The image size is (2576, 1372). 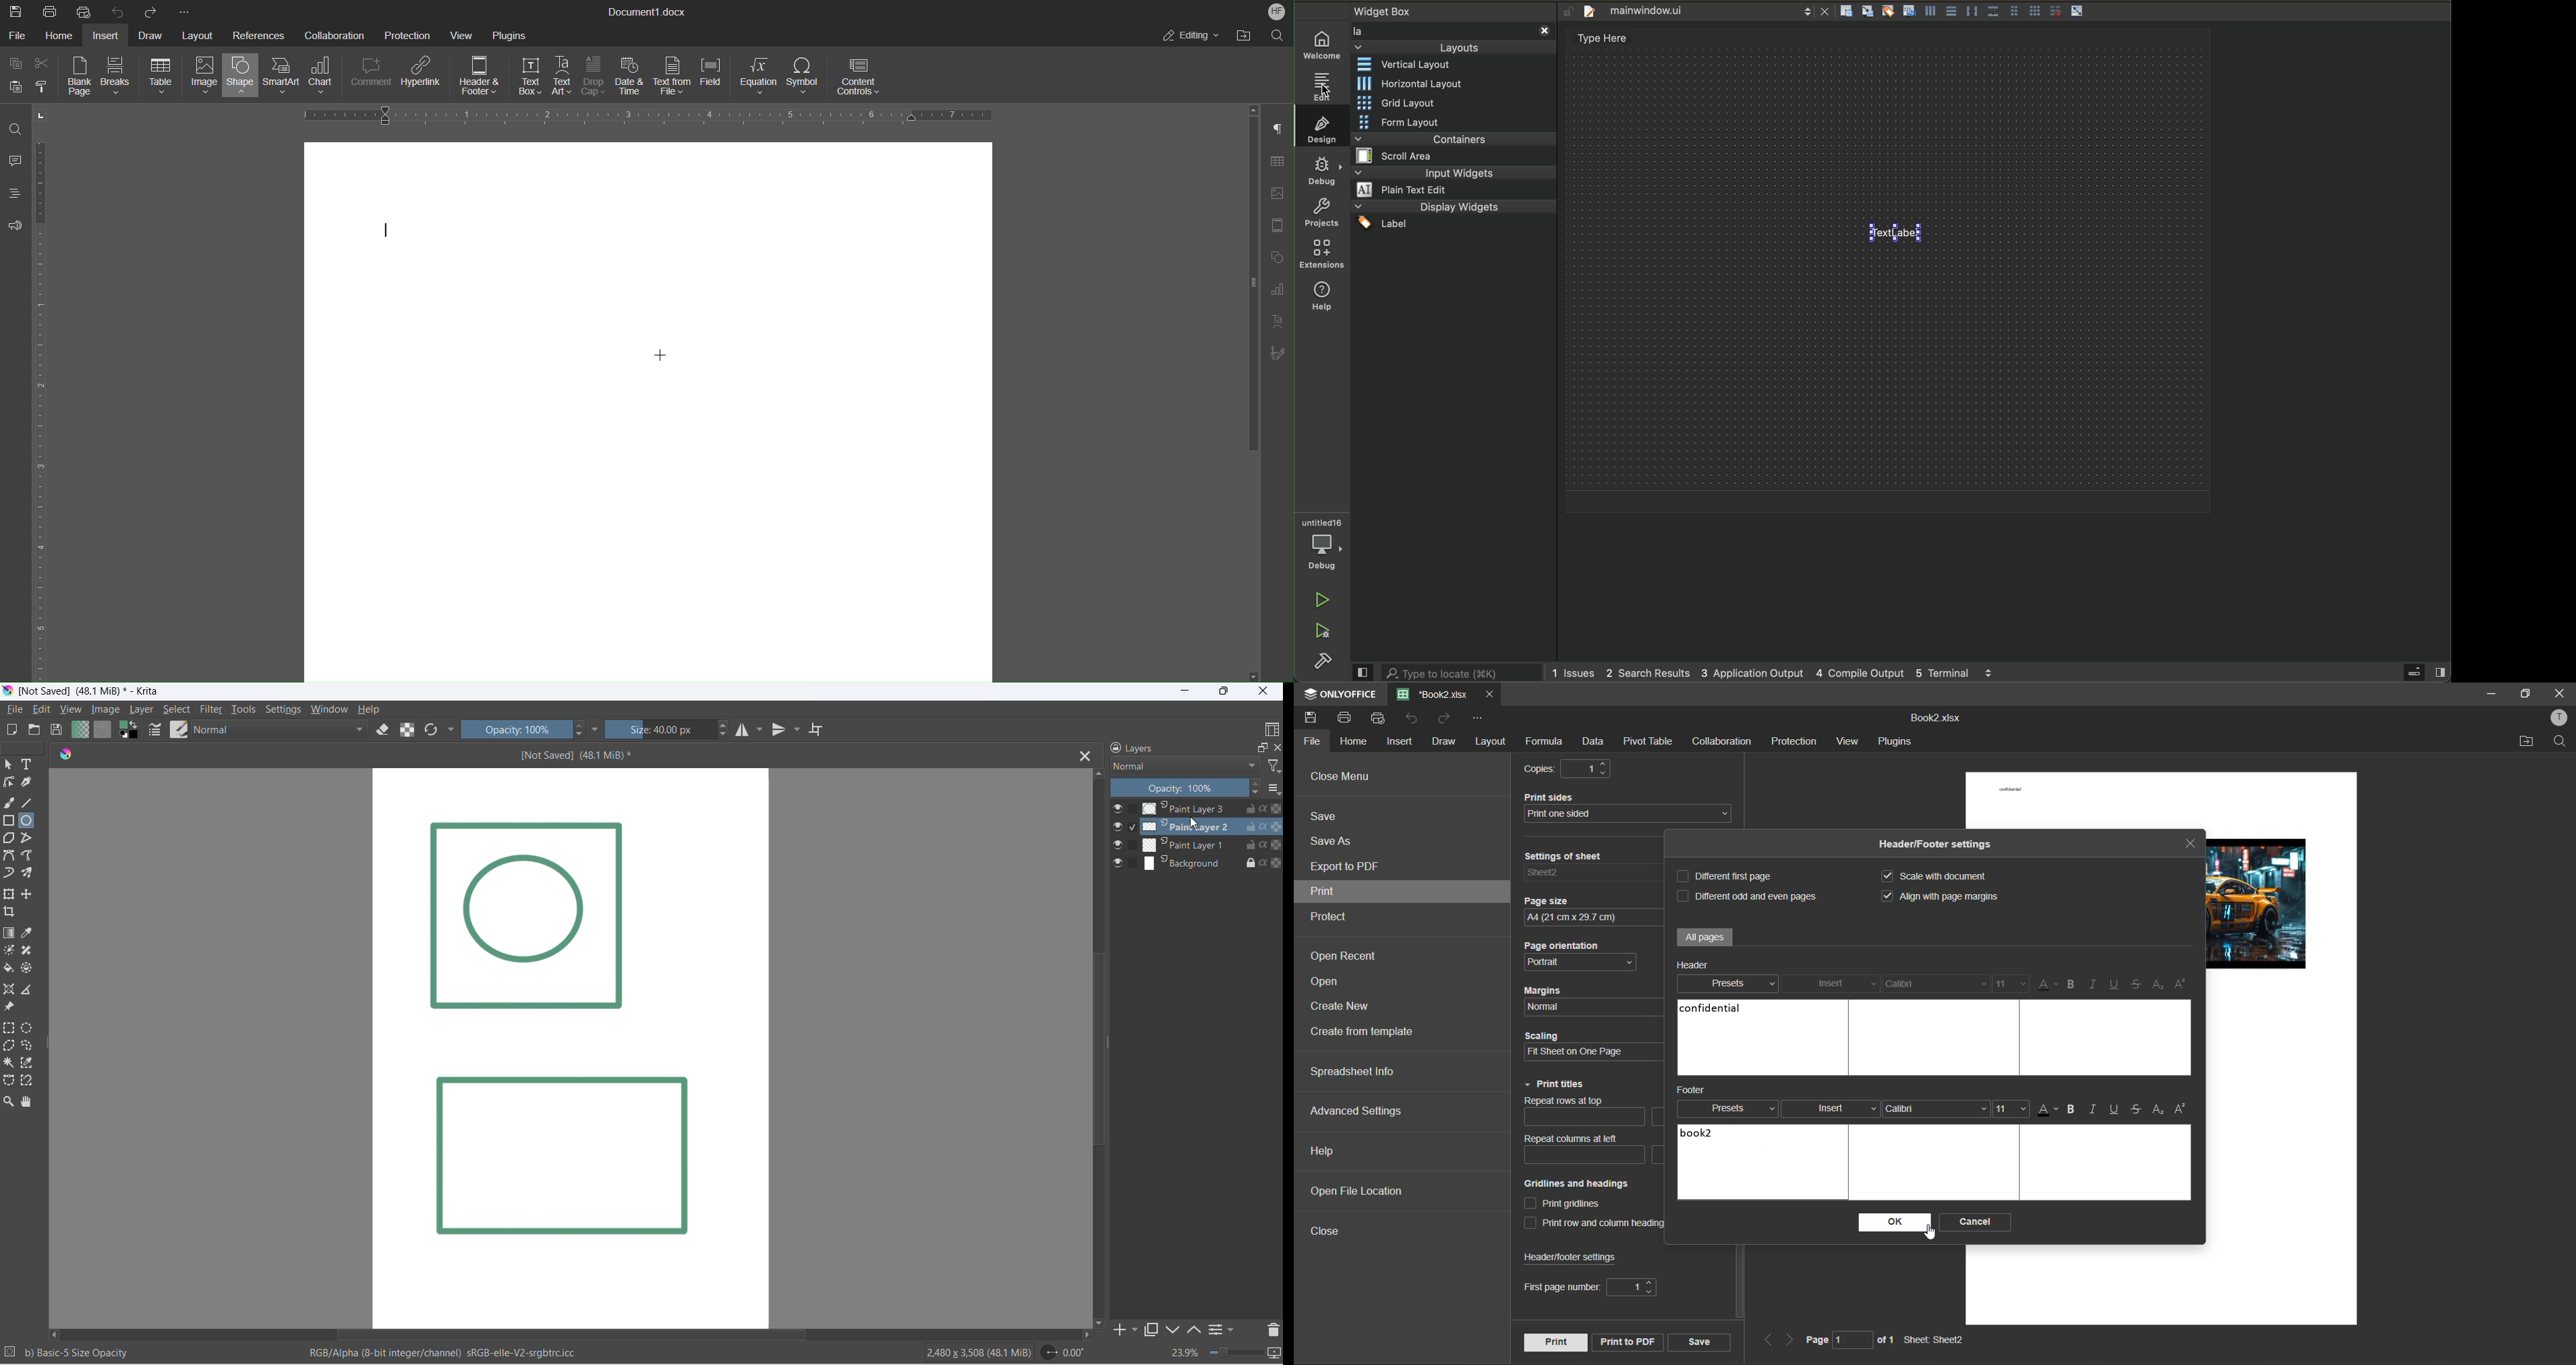 What do you see at coordinates (1345, 1006) in the screenshot?
I see `create new` at bounding box center [1345, 1006].